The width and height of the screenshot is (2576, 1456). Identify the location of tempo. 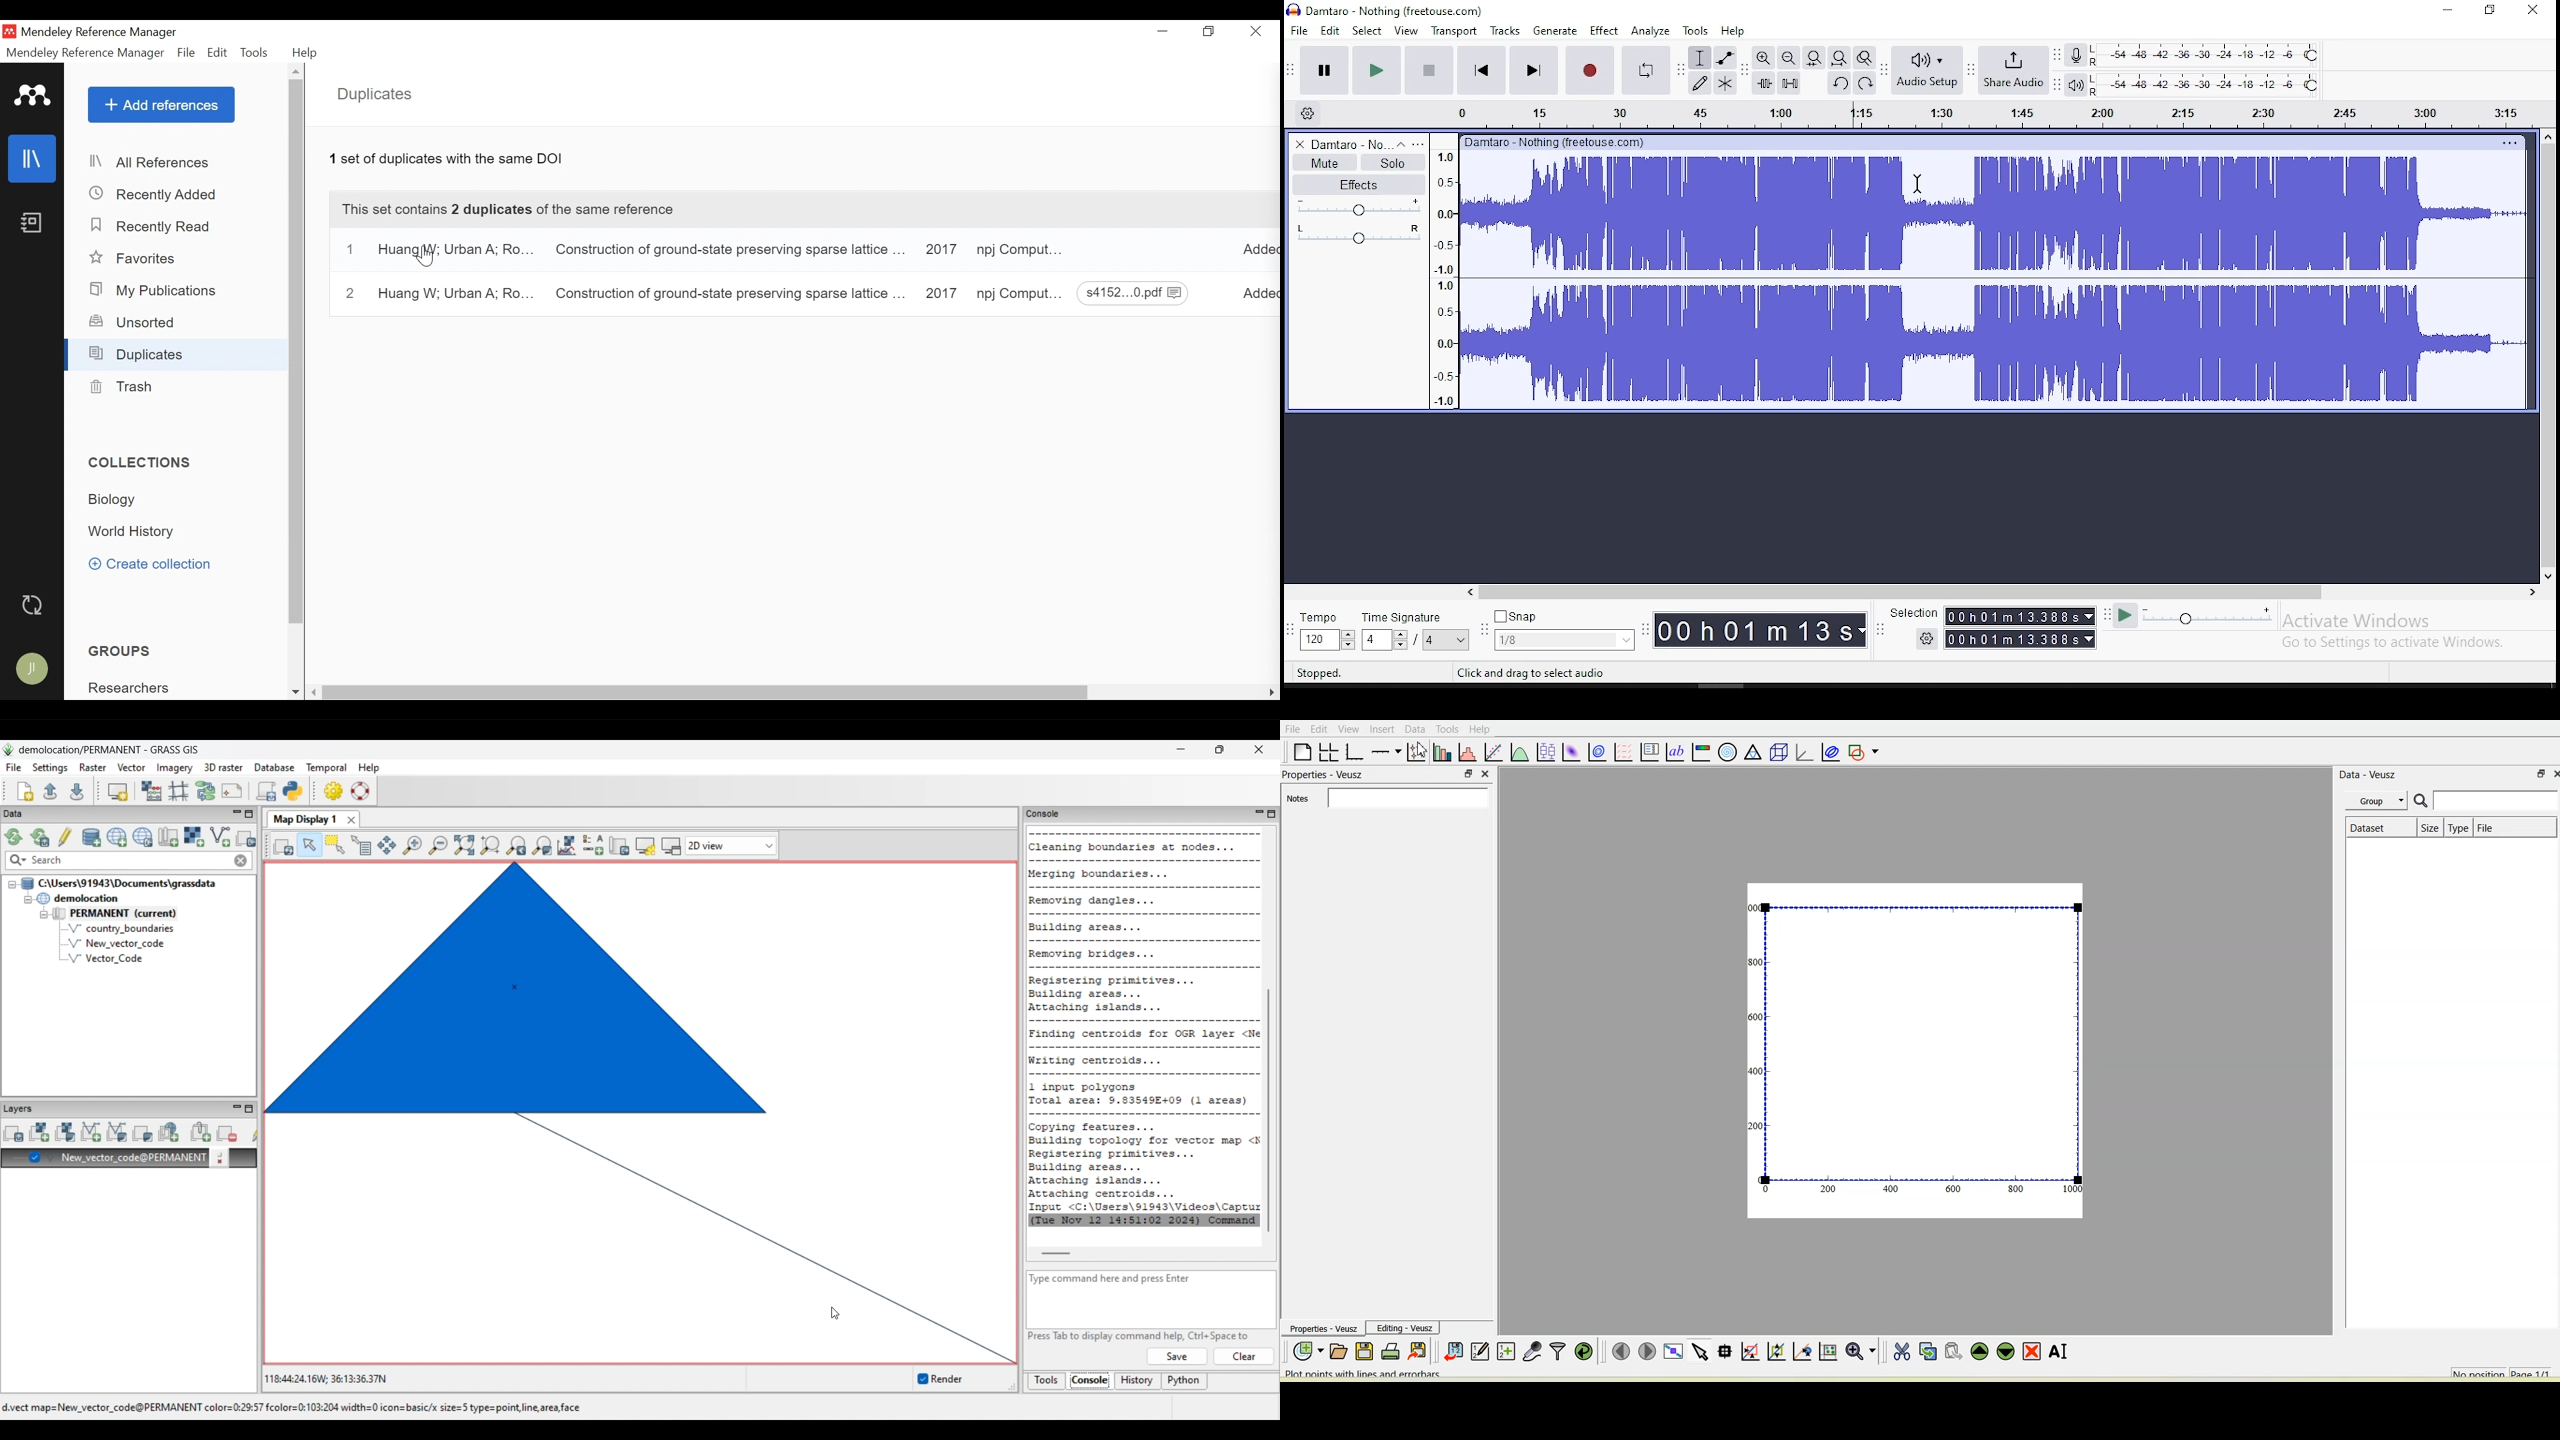
(1322, 617).